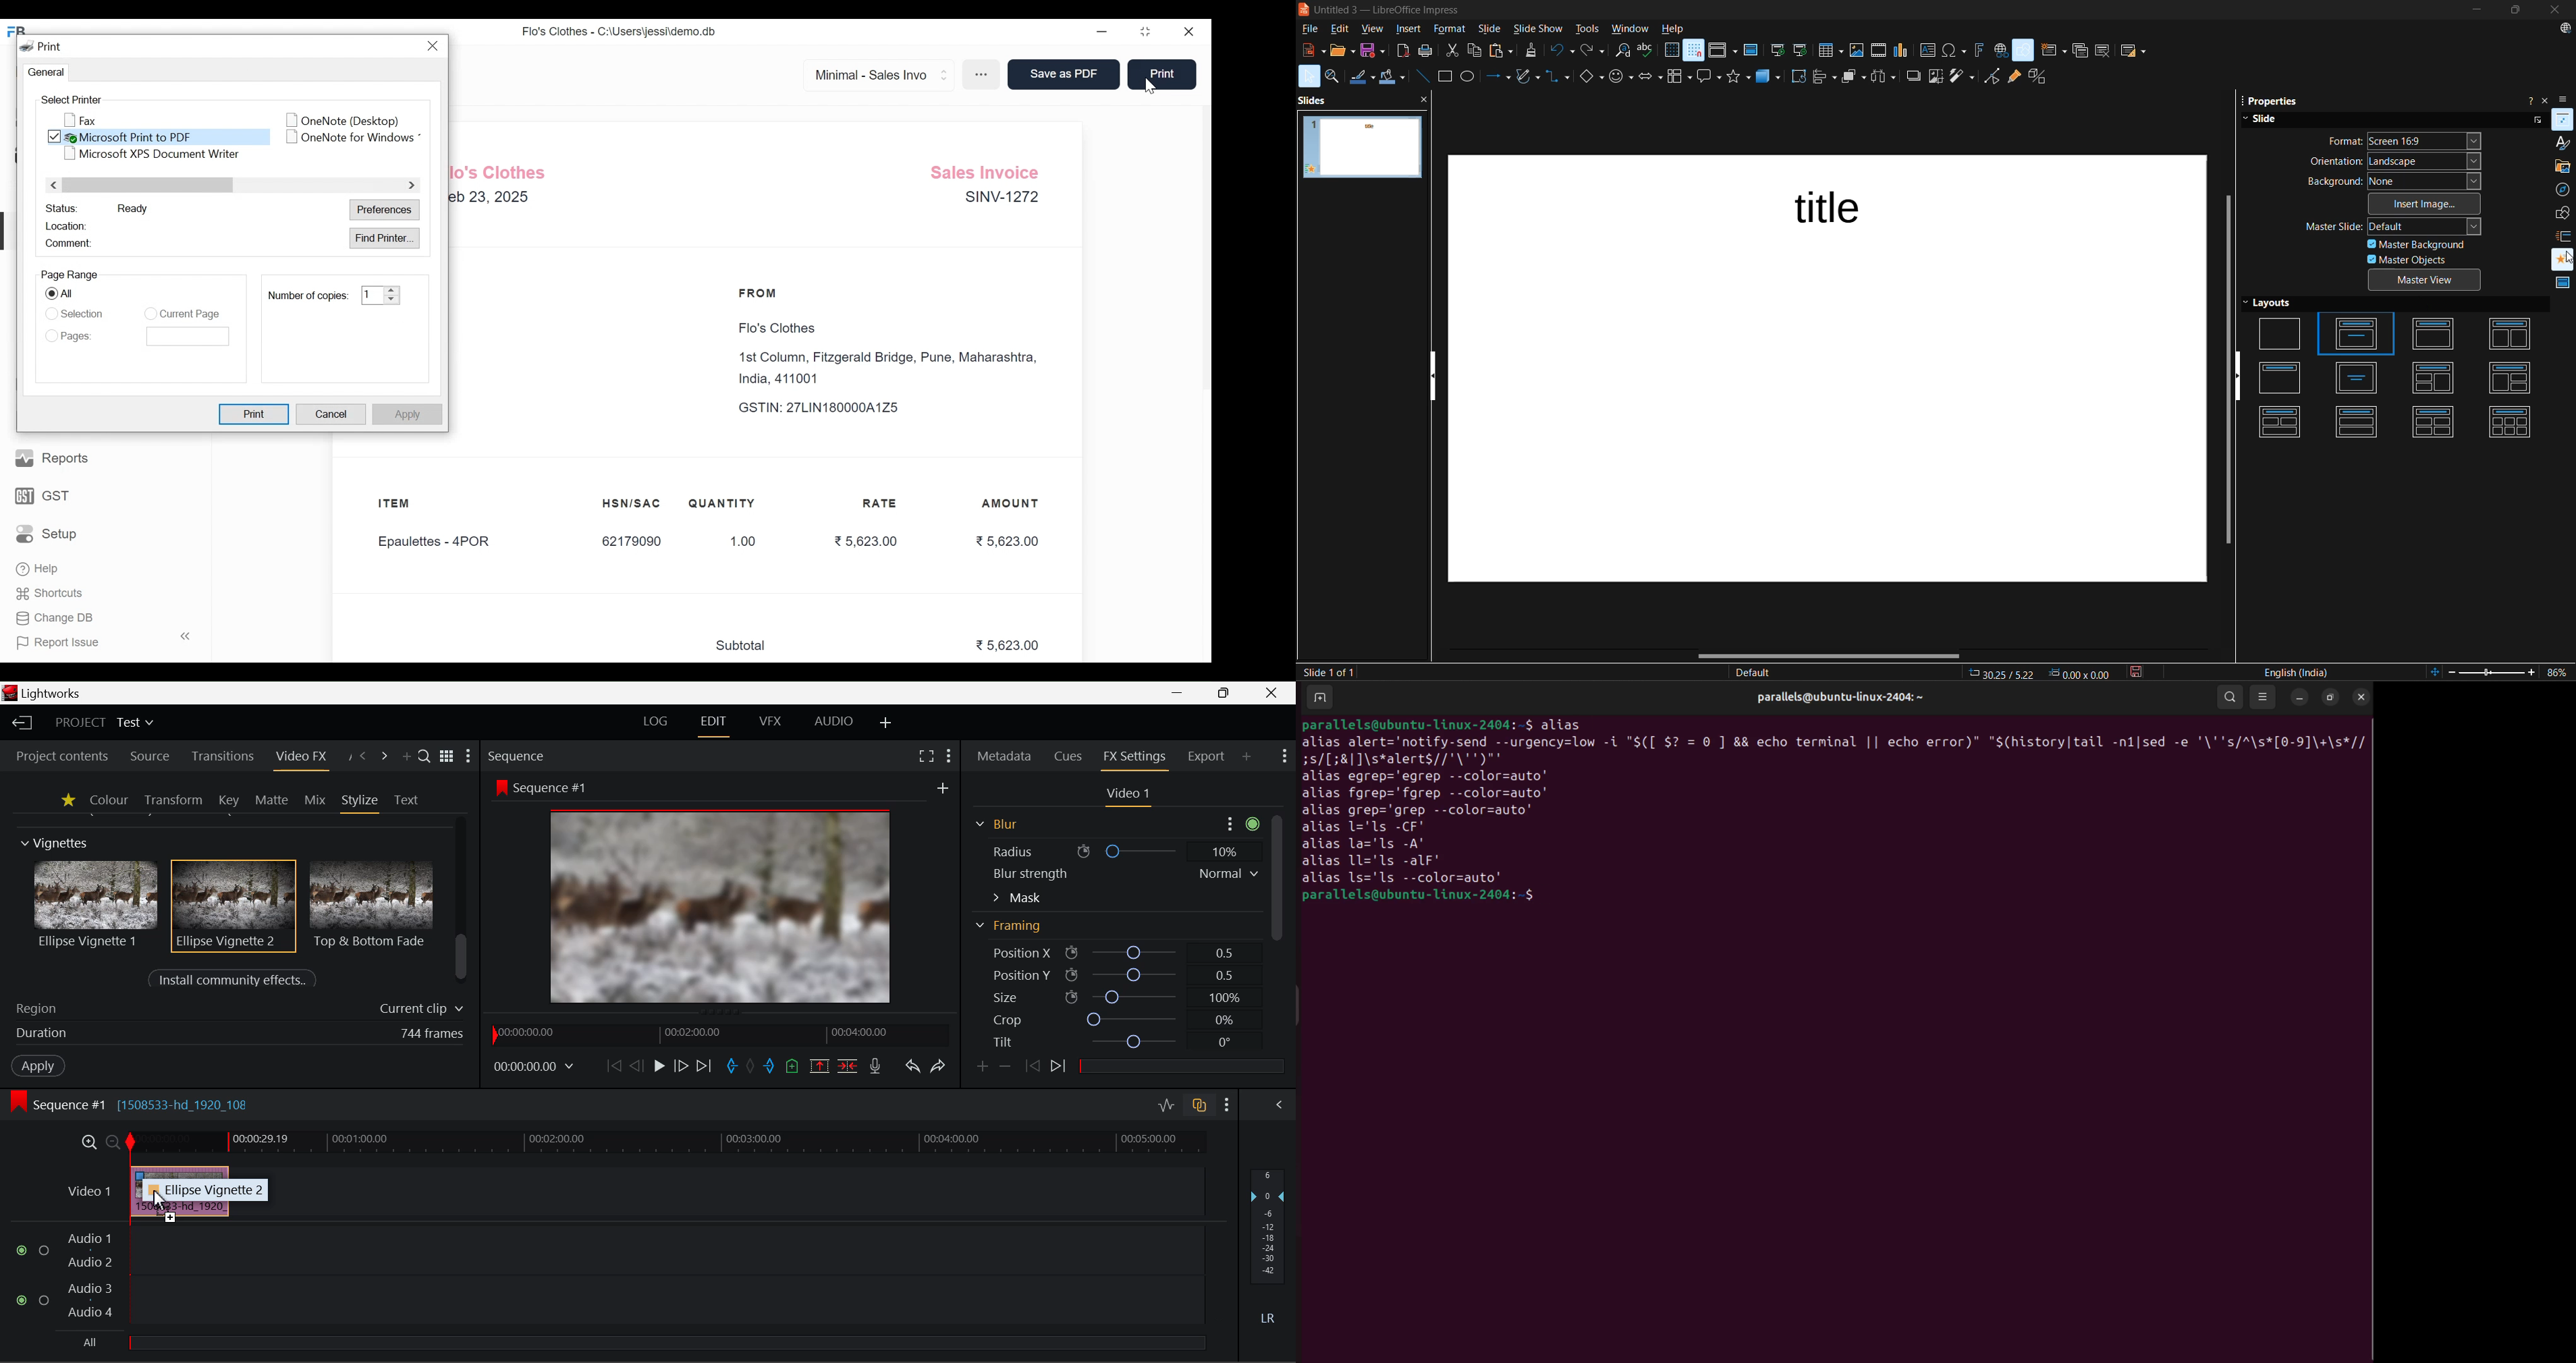  What do you see at coordinates (2428, 282) in the screenshot?
I see `master view` at bounding box center [2428, 282].